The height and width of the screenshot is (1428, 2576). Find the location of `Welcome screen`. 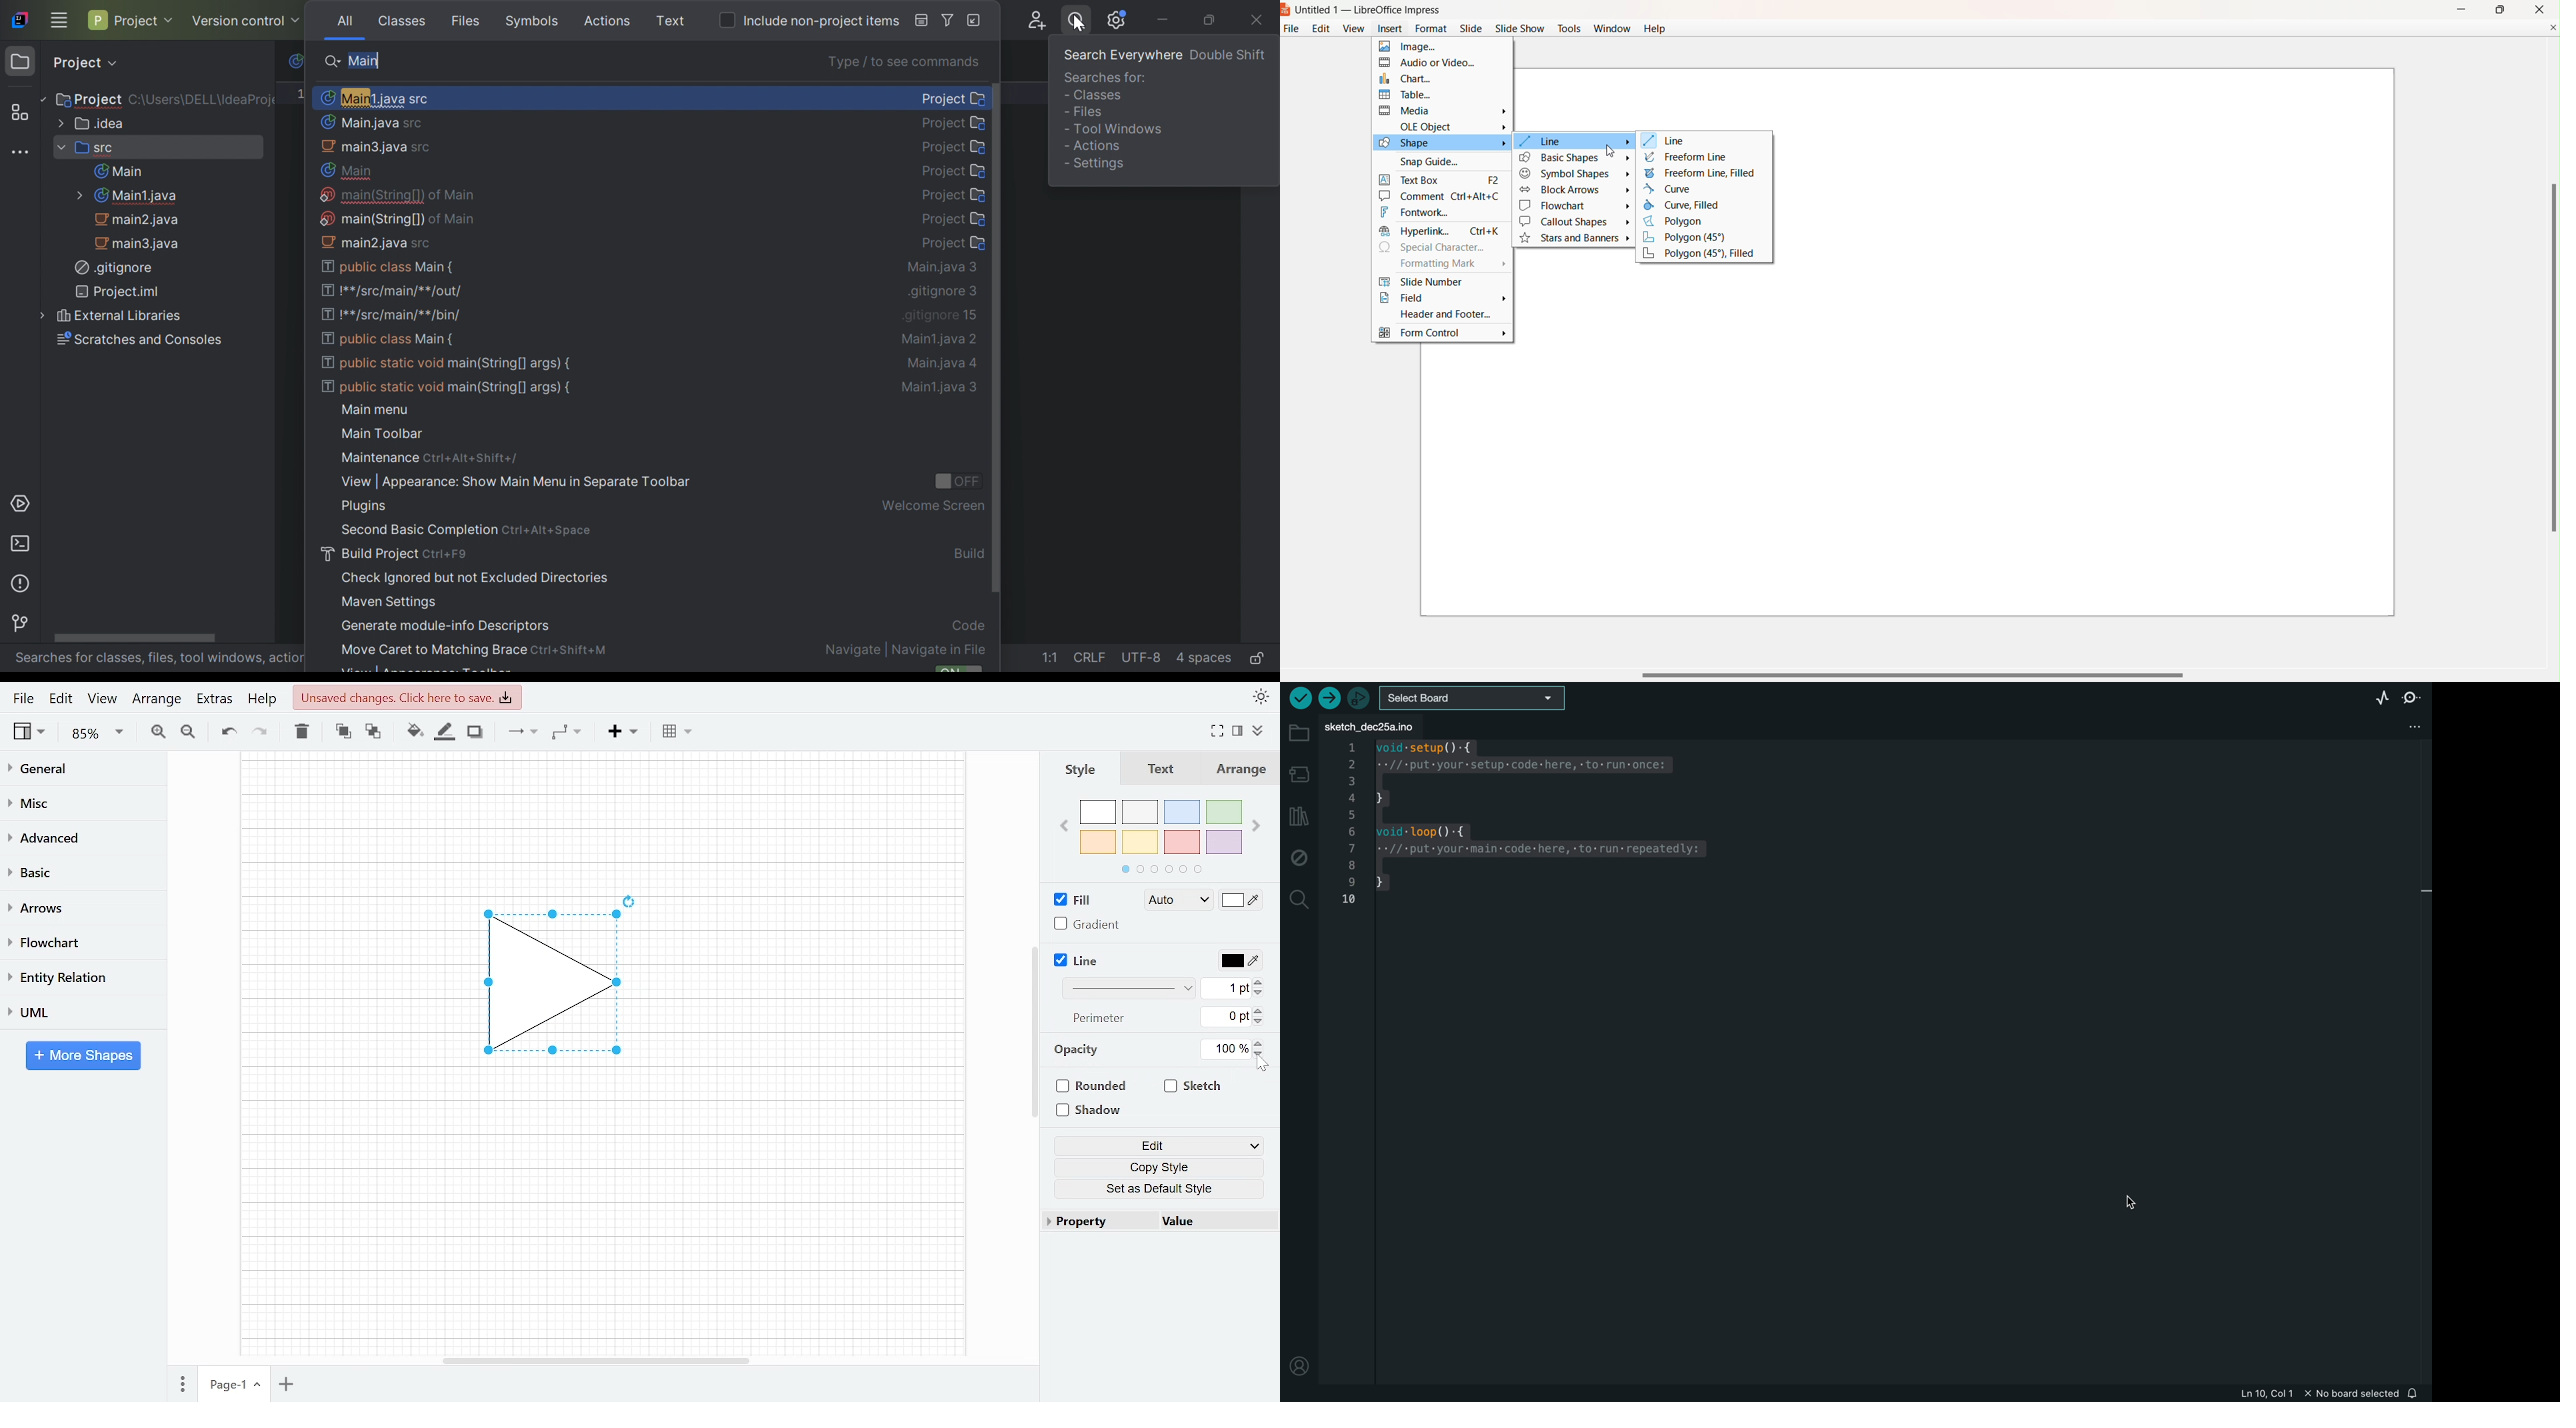

Welcome screen is located at coordinates (933, 507).